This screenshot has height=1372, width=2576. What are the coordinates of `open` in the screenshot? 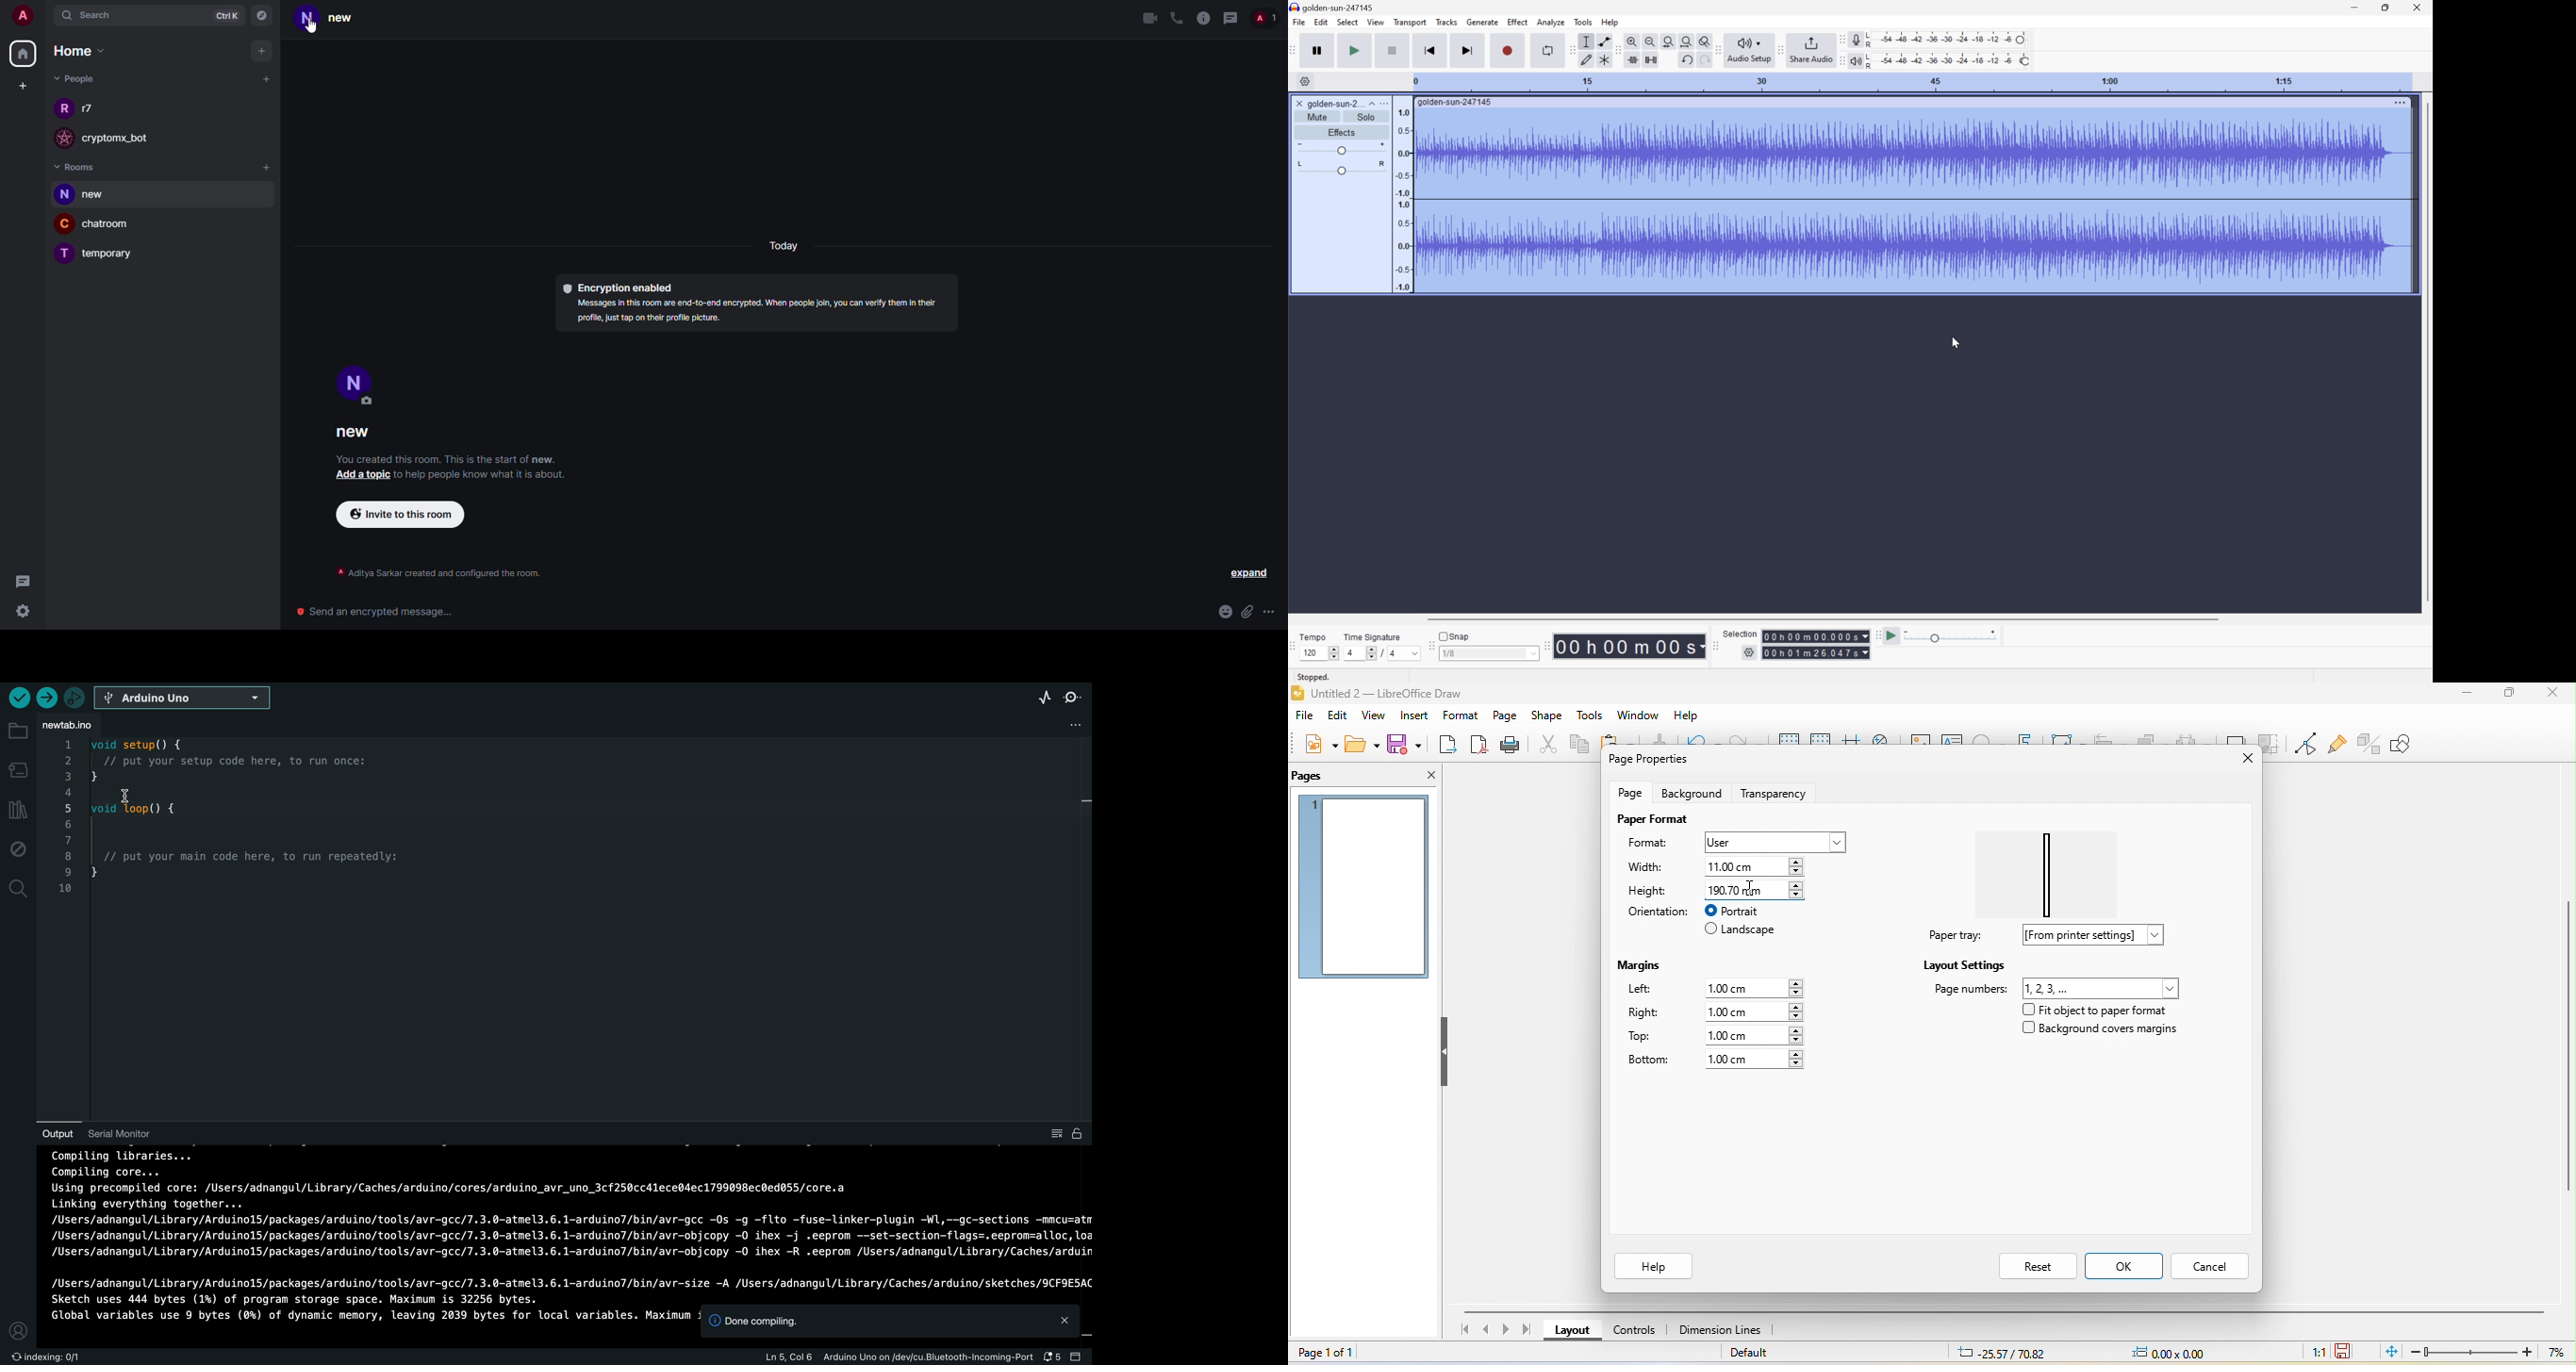 It's located at (1361, 744).